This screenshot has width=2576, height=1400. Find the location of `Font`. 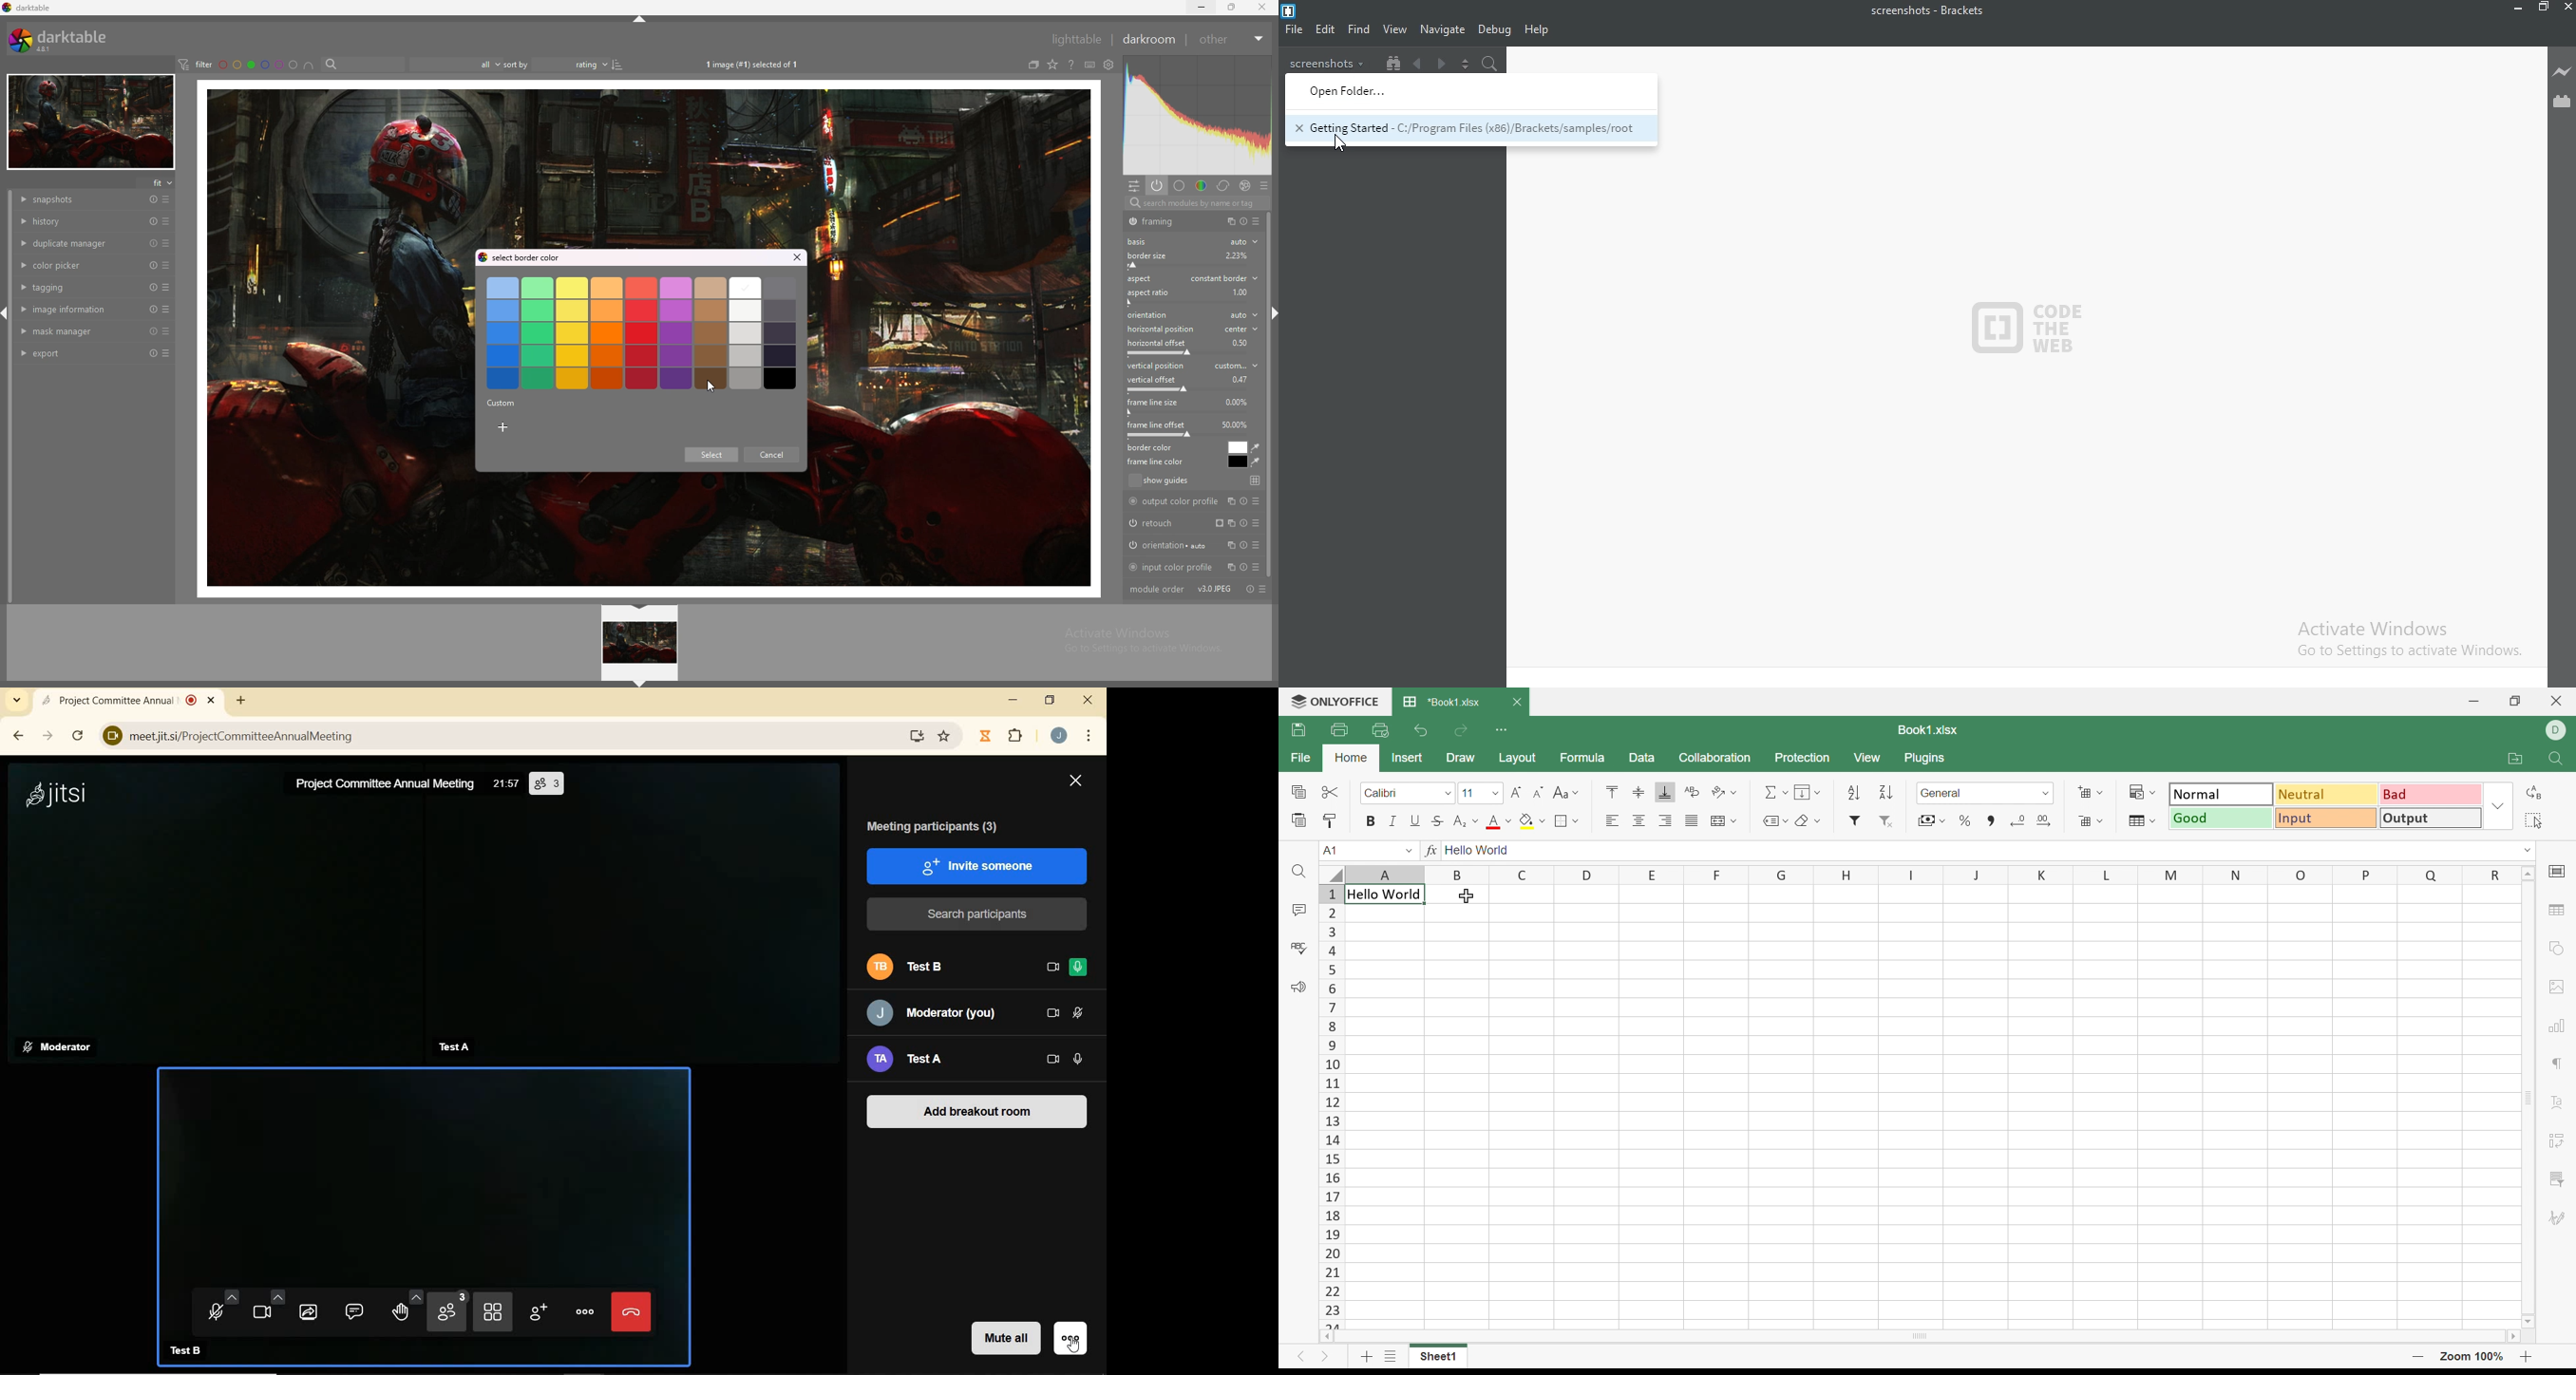

Font is located at coordinates (1406, 794).